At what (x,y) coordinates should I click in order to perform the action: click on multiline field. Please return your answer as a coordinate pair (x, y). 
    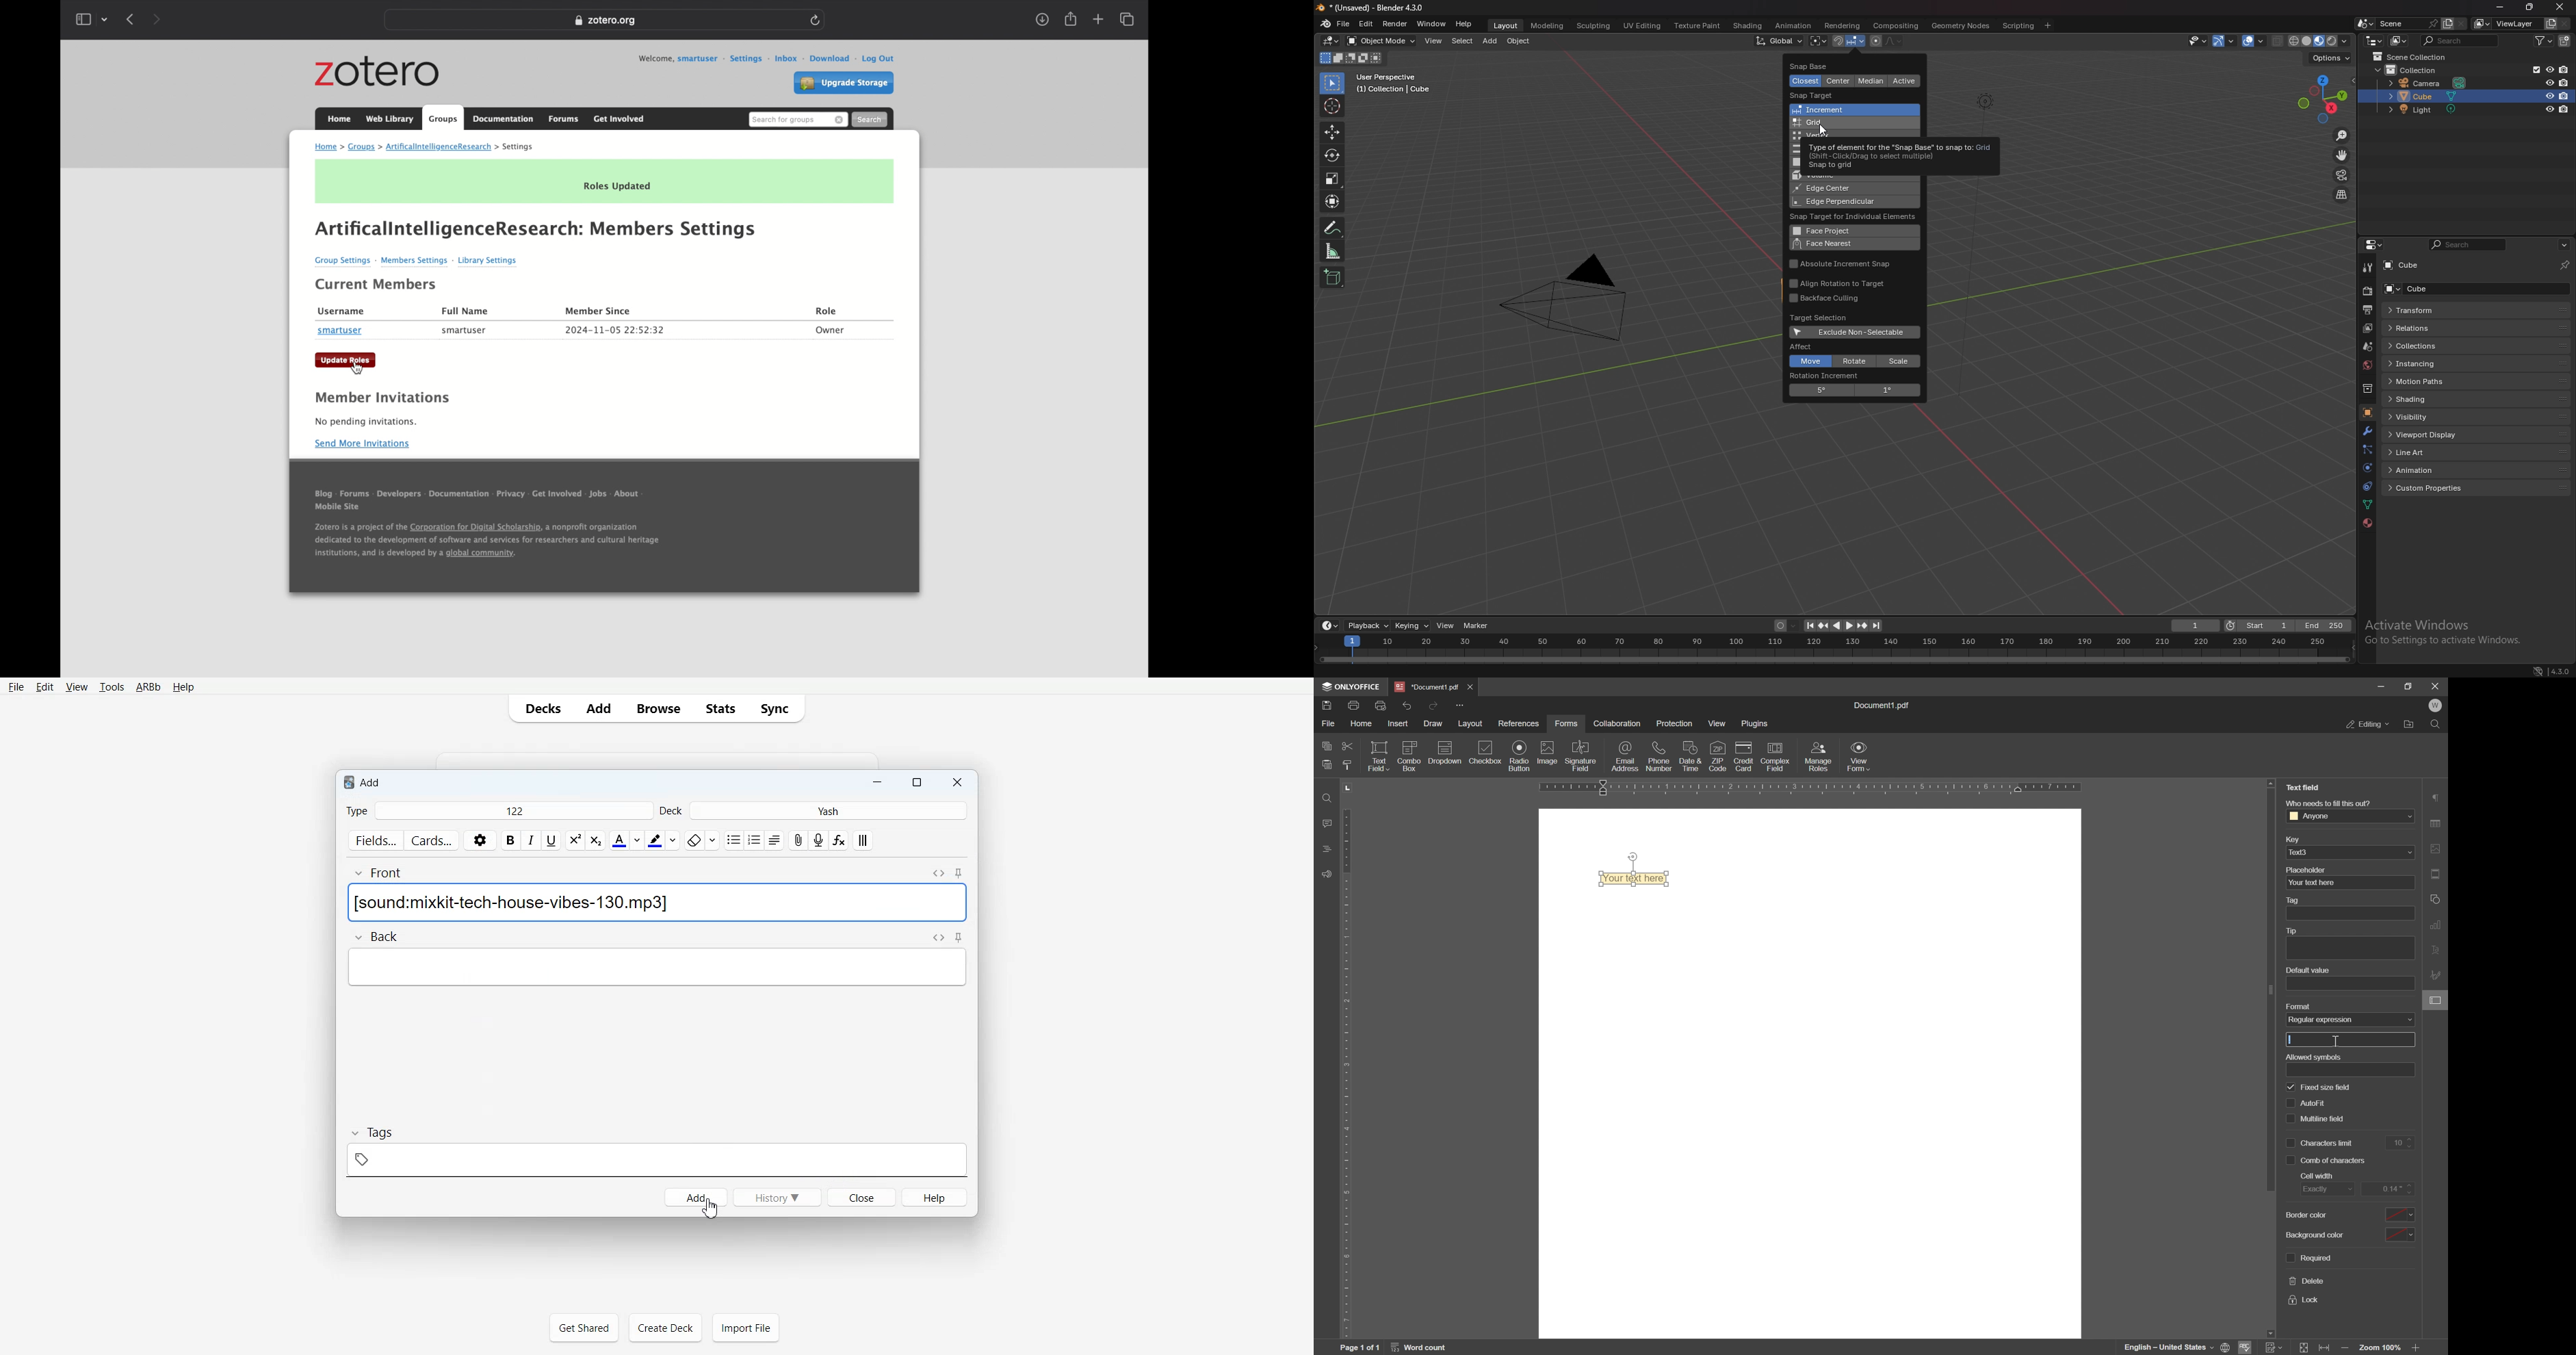
    Looking at the image, I should click on (2324, 1100).